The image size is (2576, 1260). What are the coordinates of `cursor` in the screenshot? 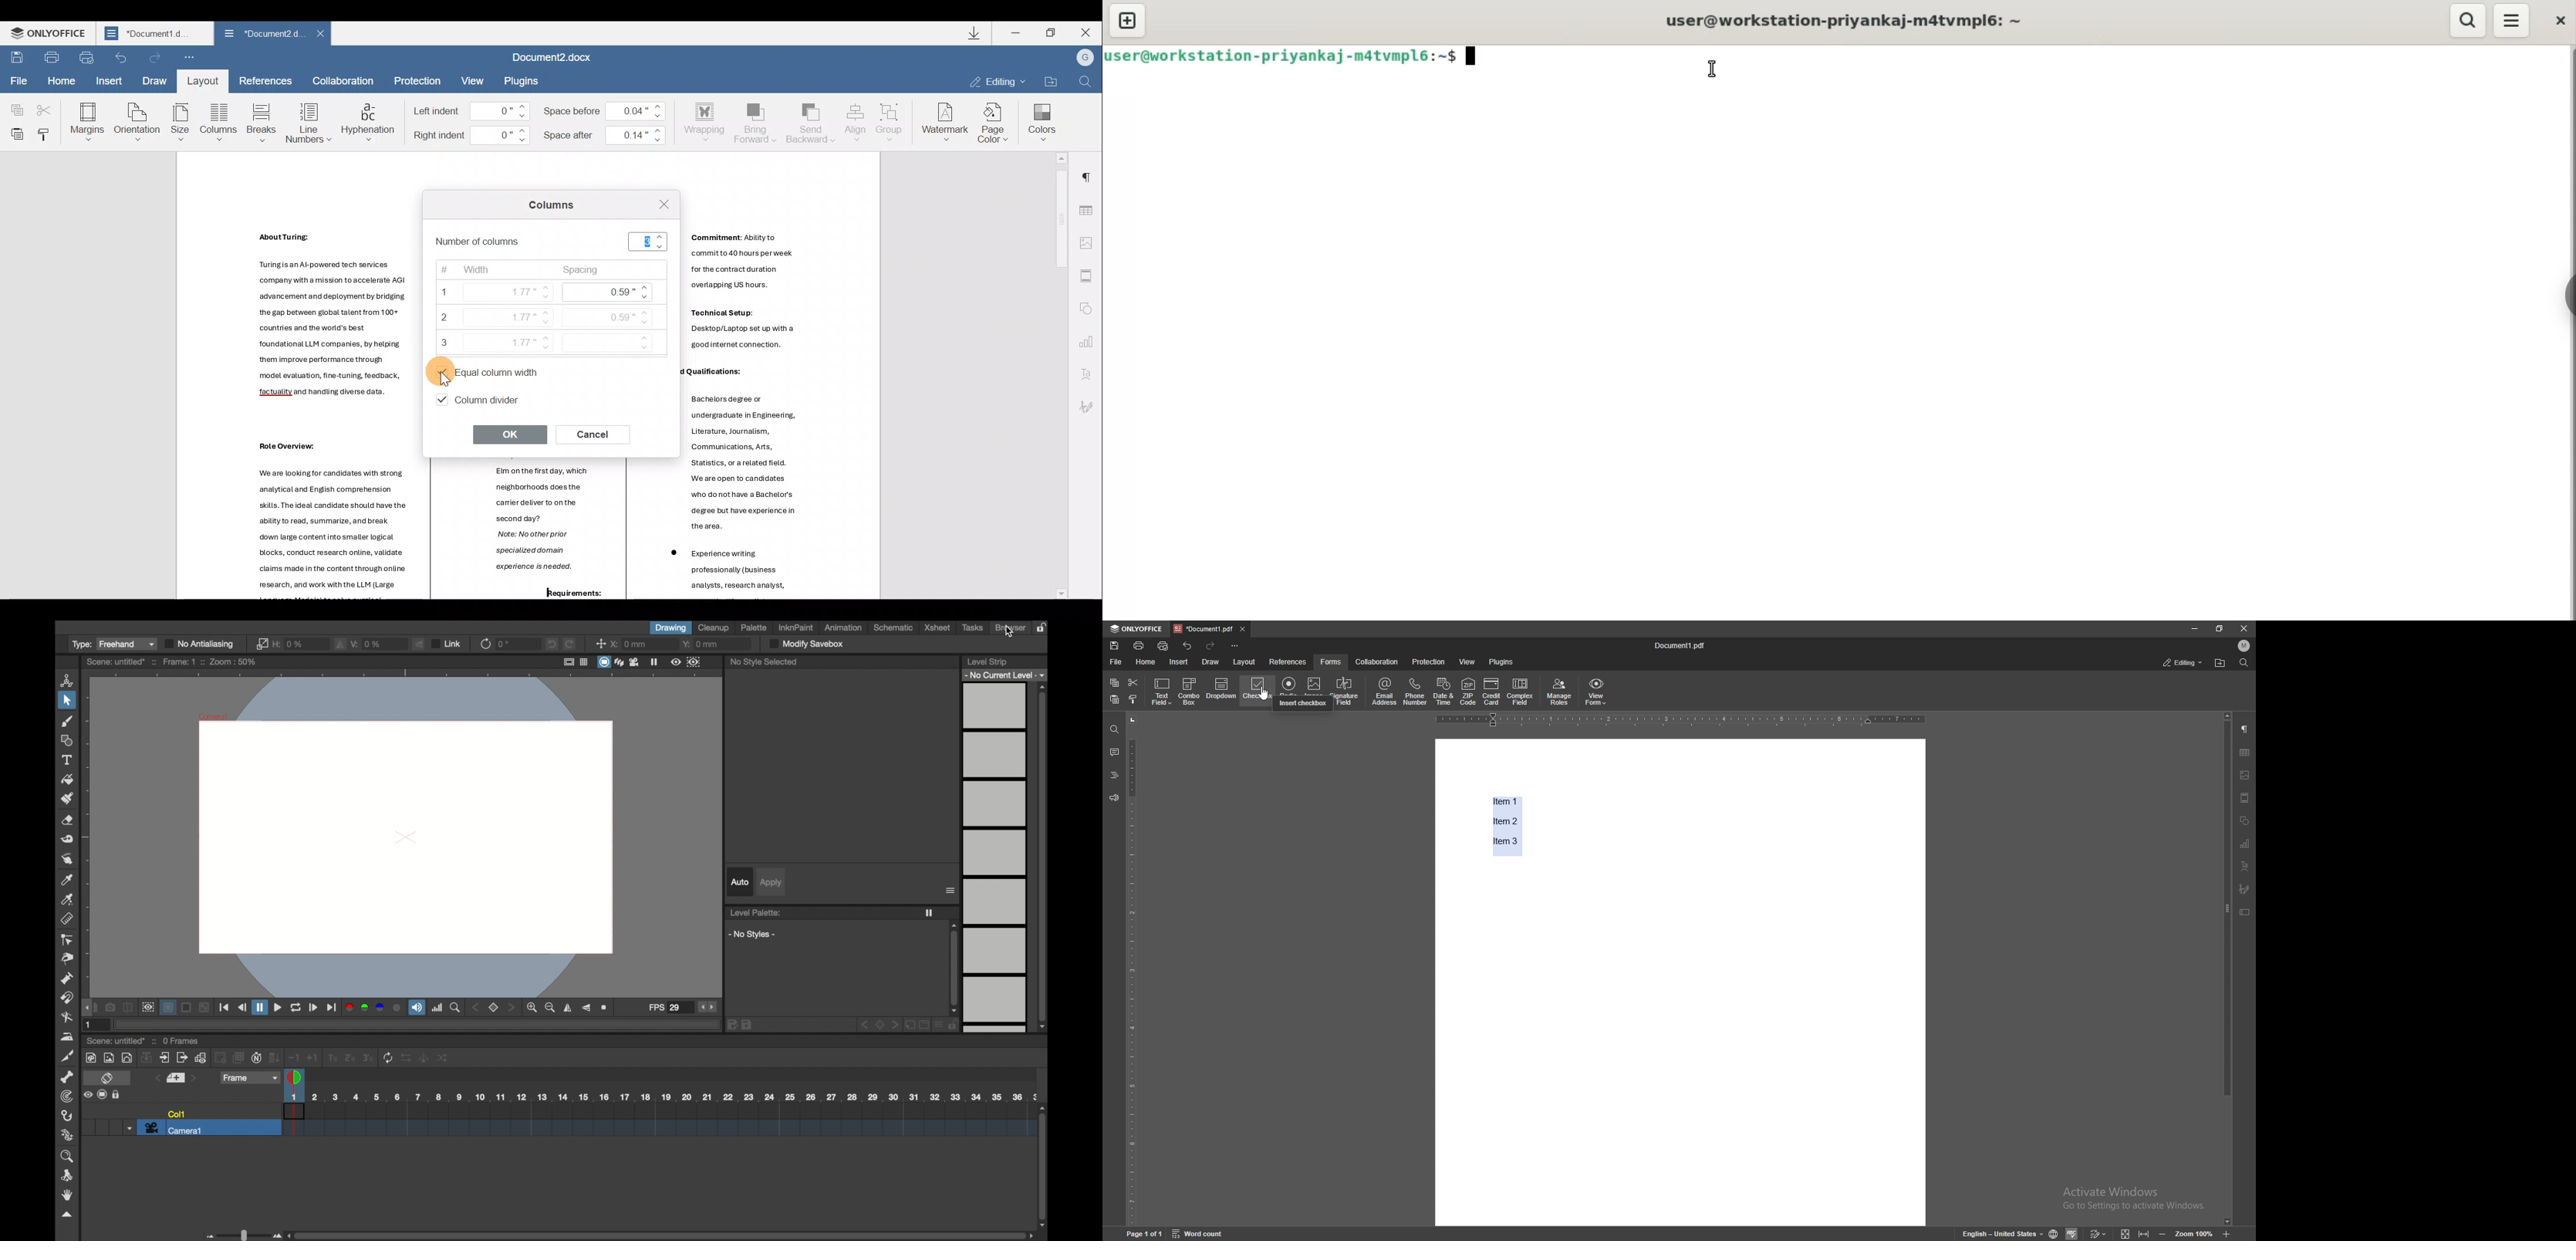 It's located at (1713, 68).